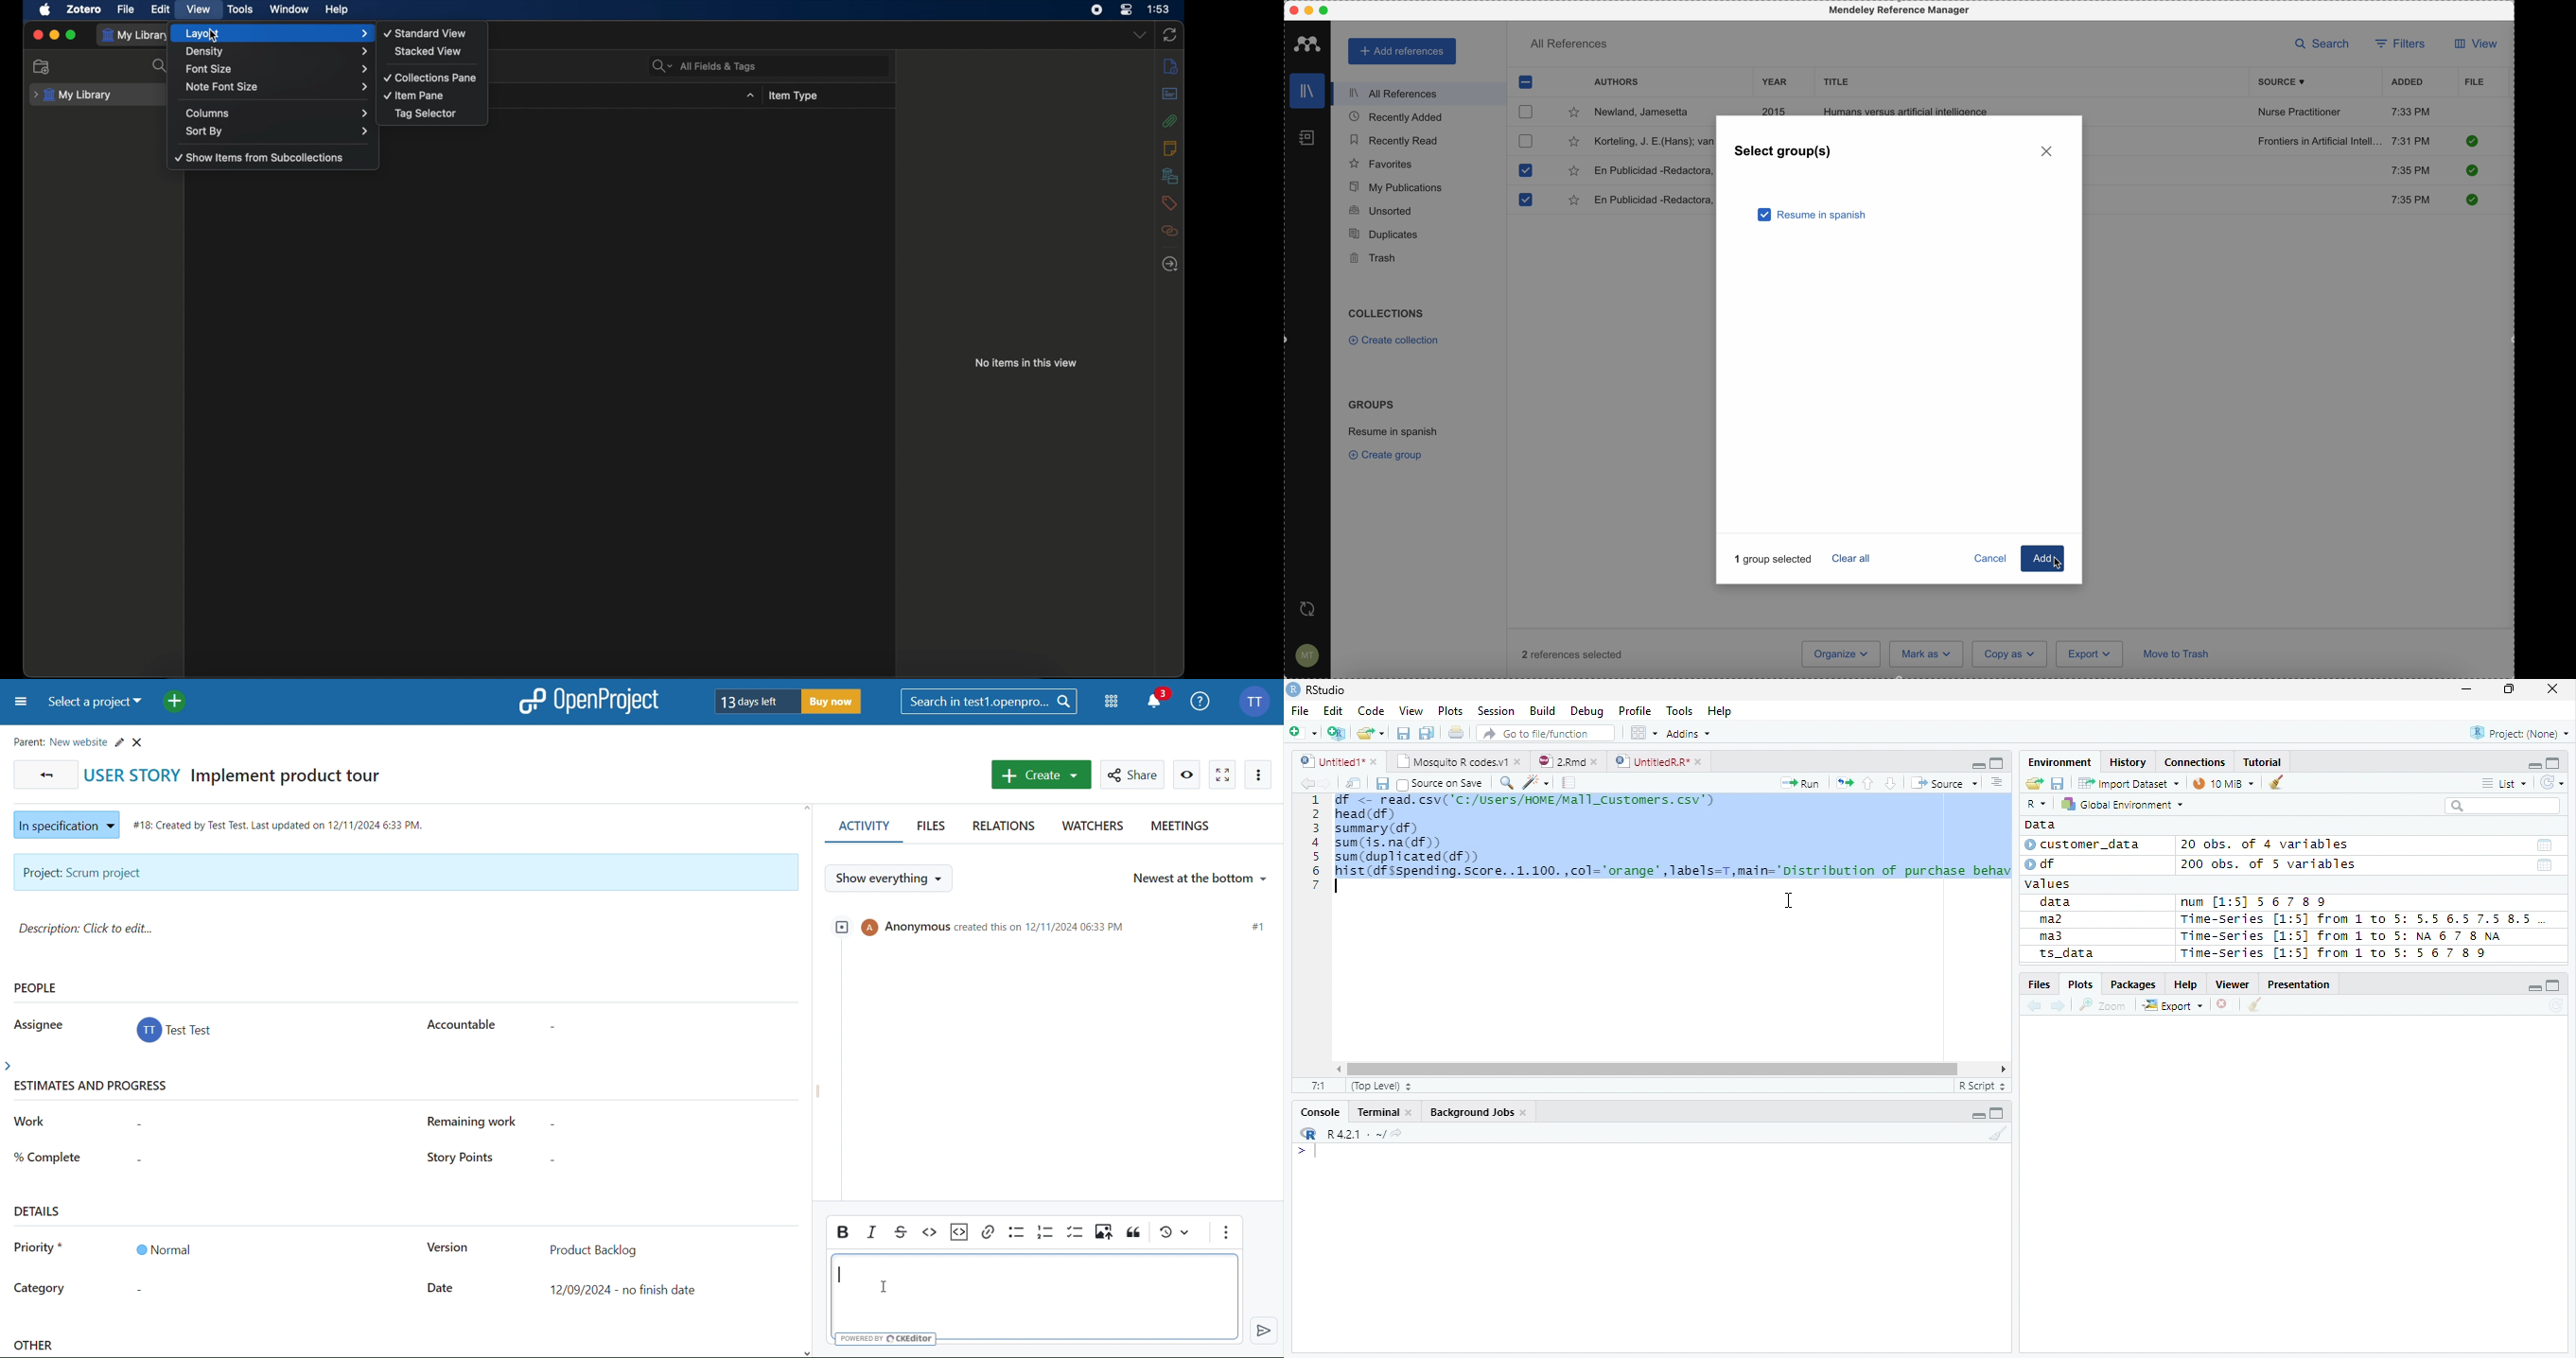  What do you see at coordinates (1587, 712) in the screenshot?
I see `Debug` at bounding box center [1587, 712].